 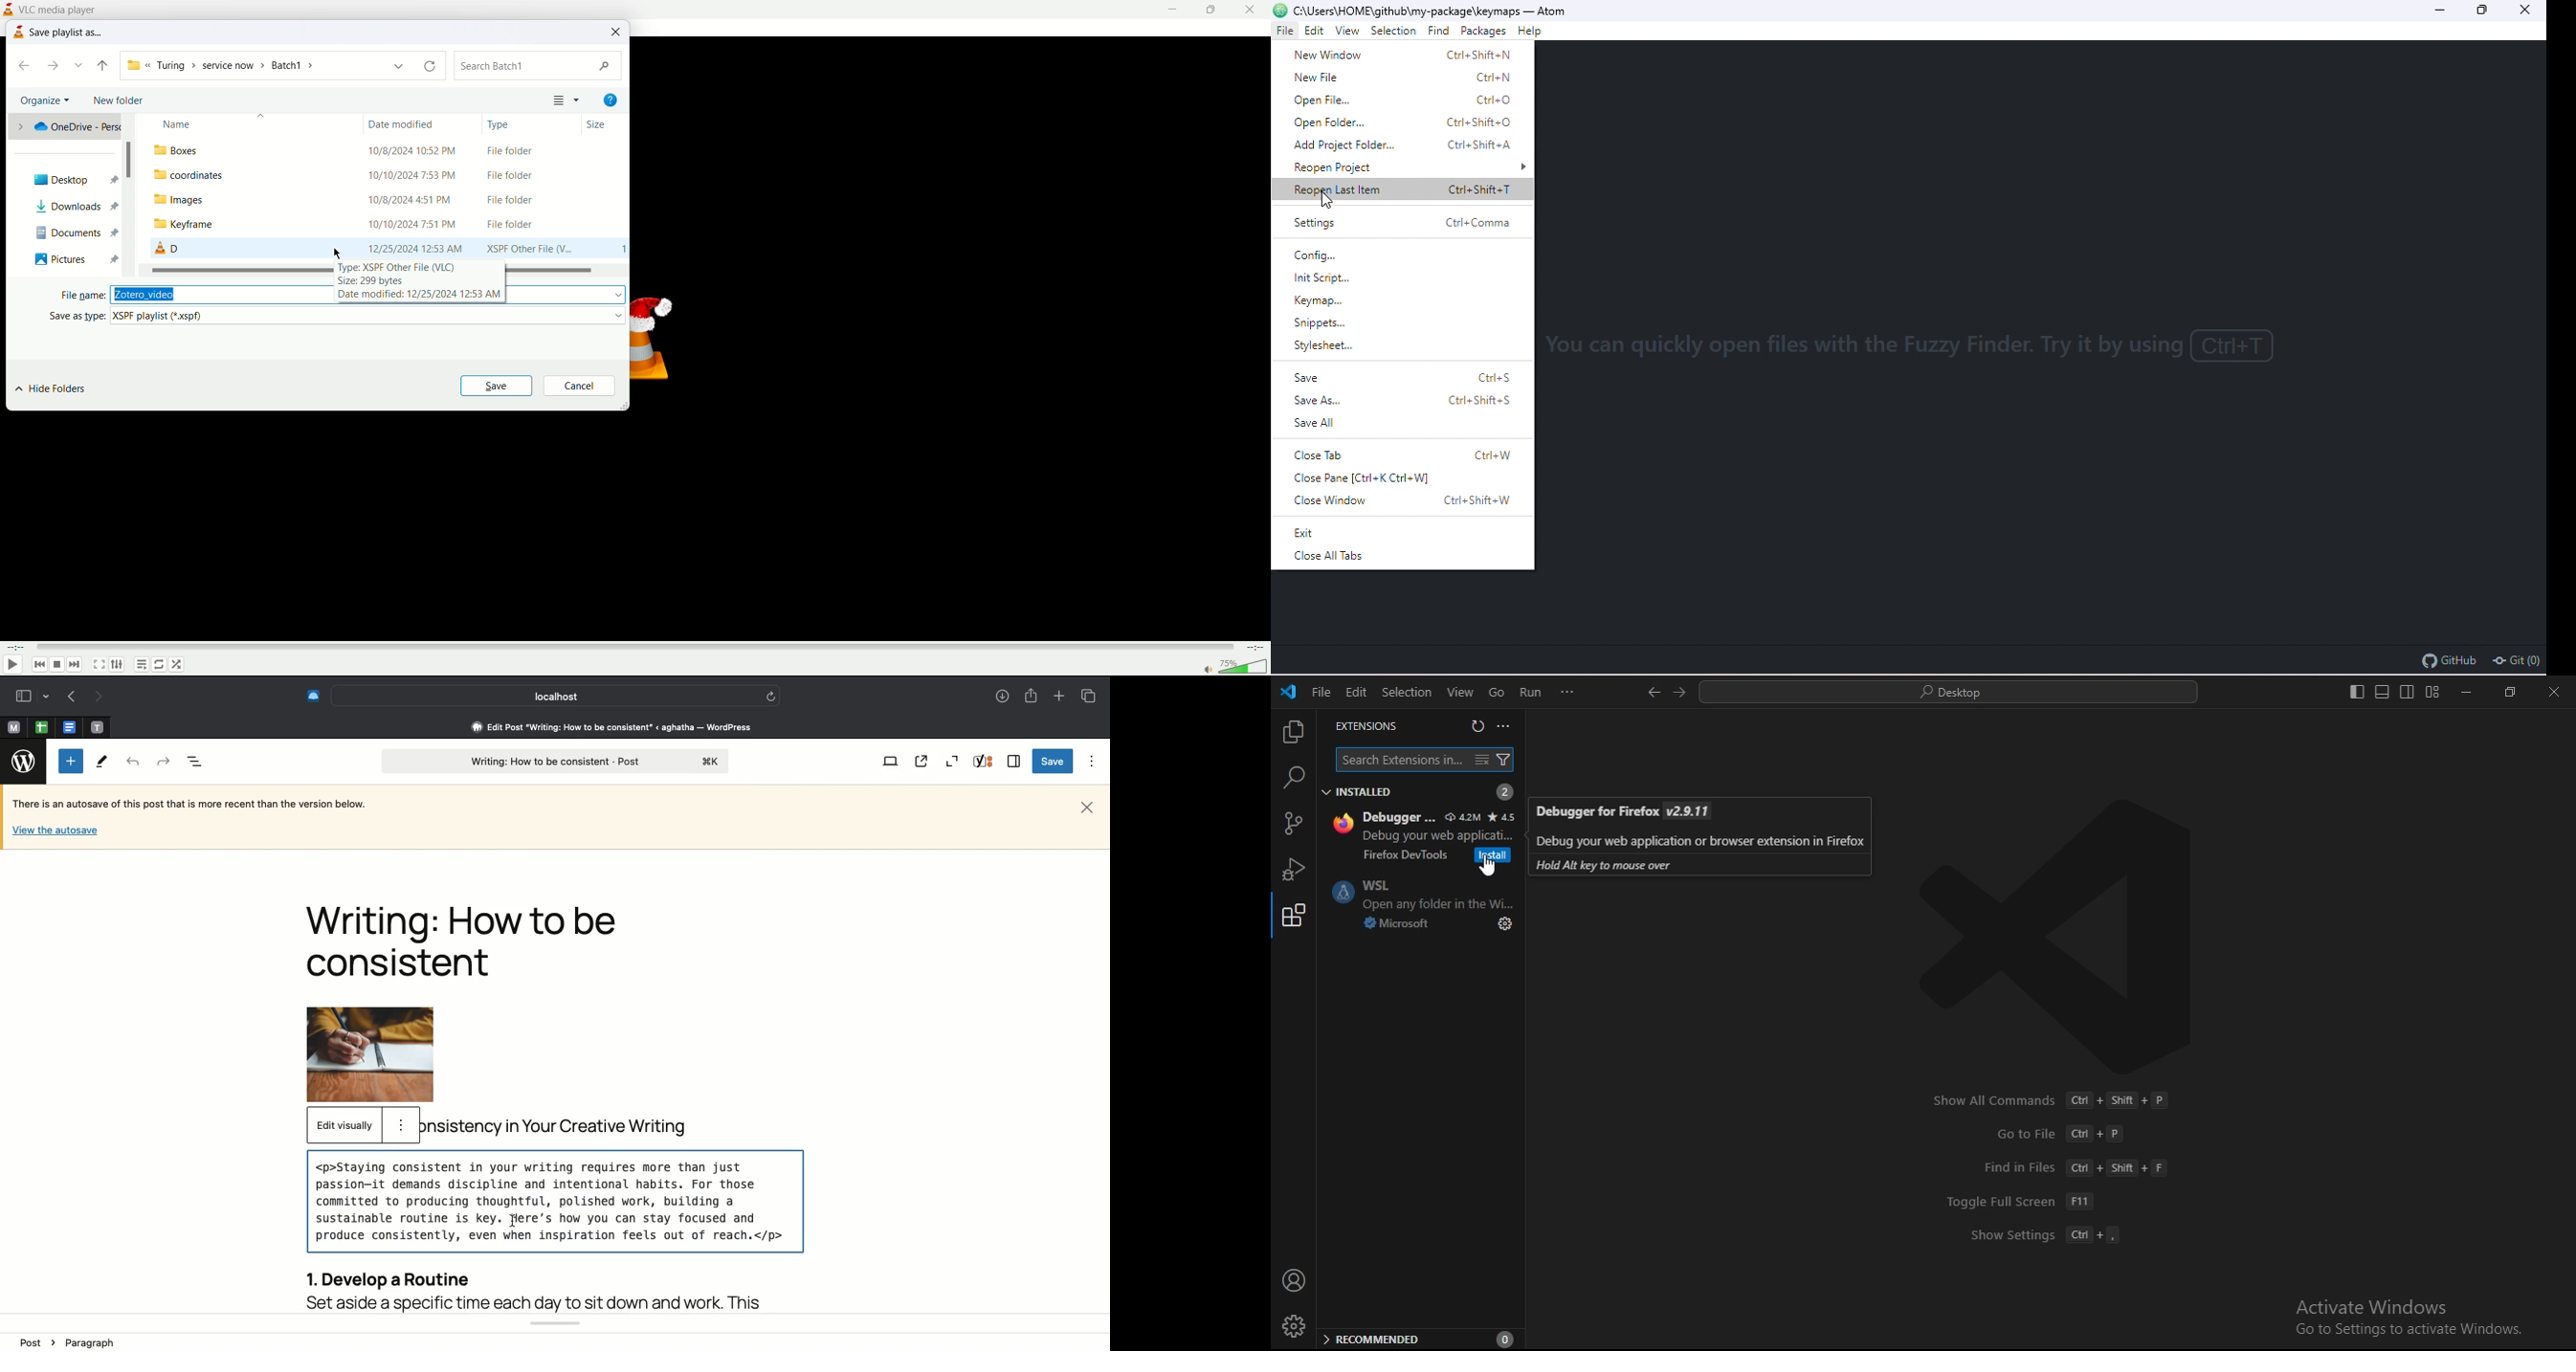 I want to click on Undo, so click(x=133, y=763).